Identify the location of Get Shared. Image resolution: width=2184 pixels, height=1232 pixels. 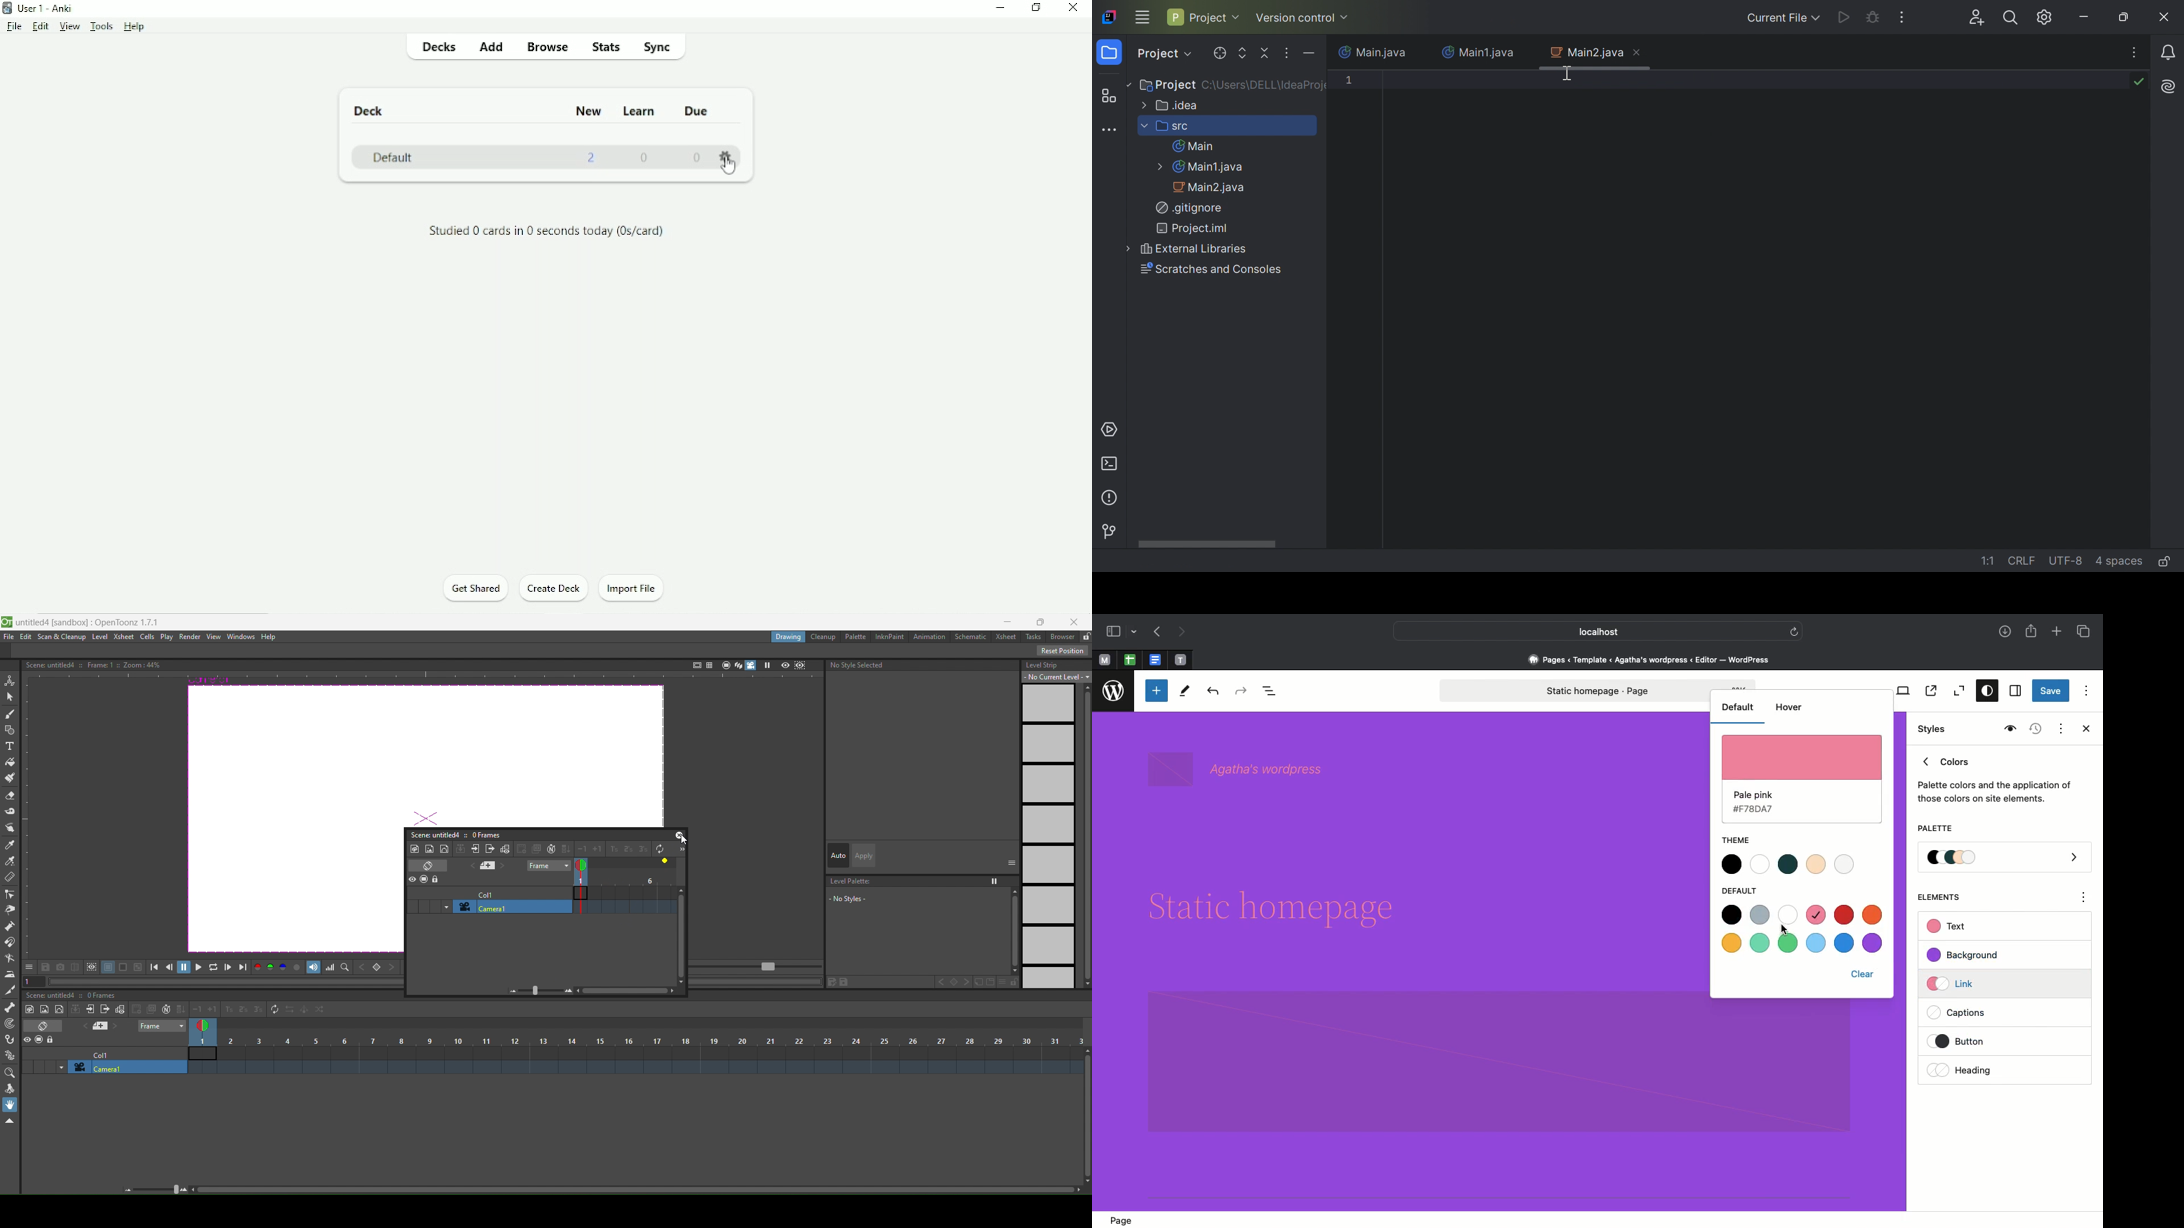
(476, 589).